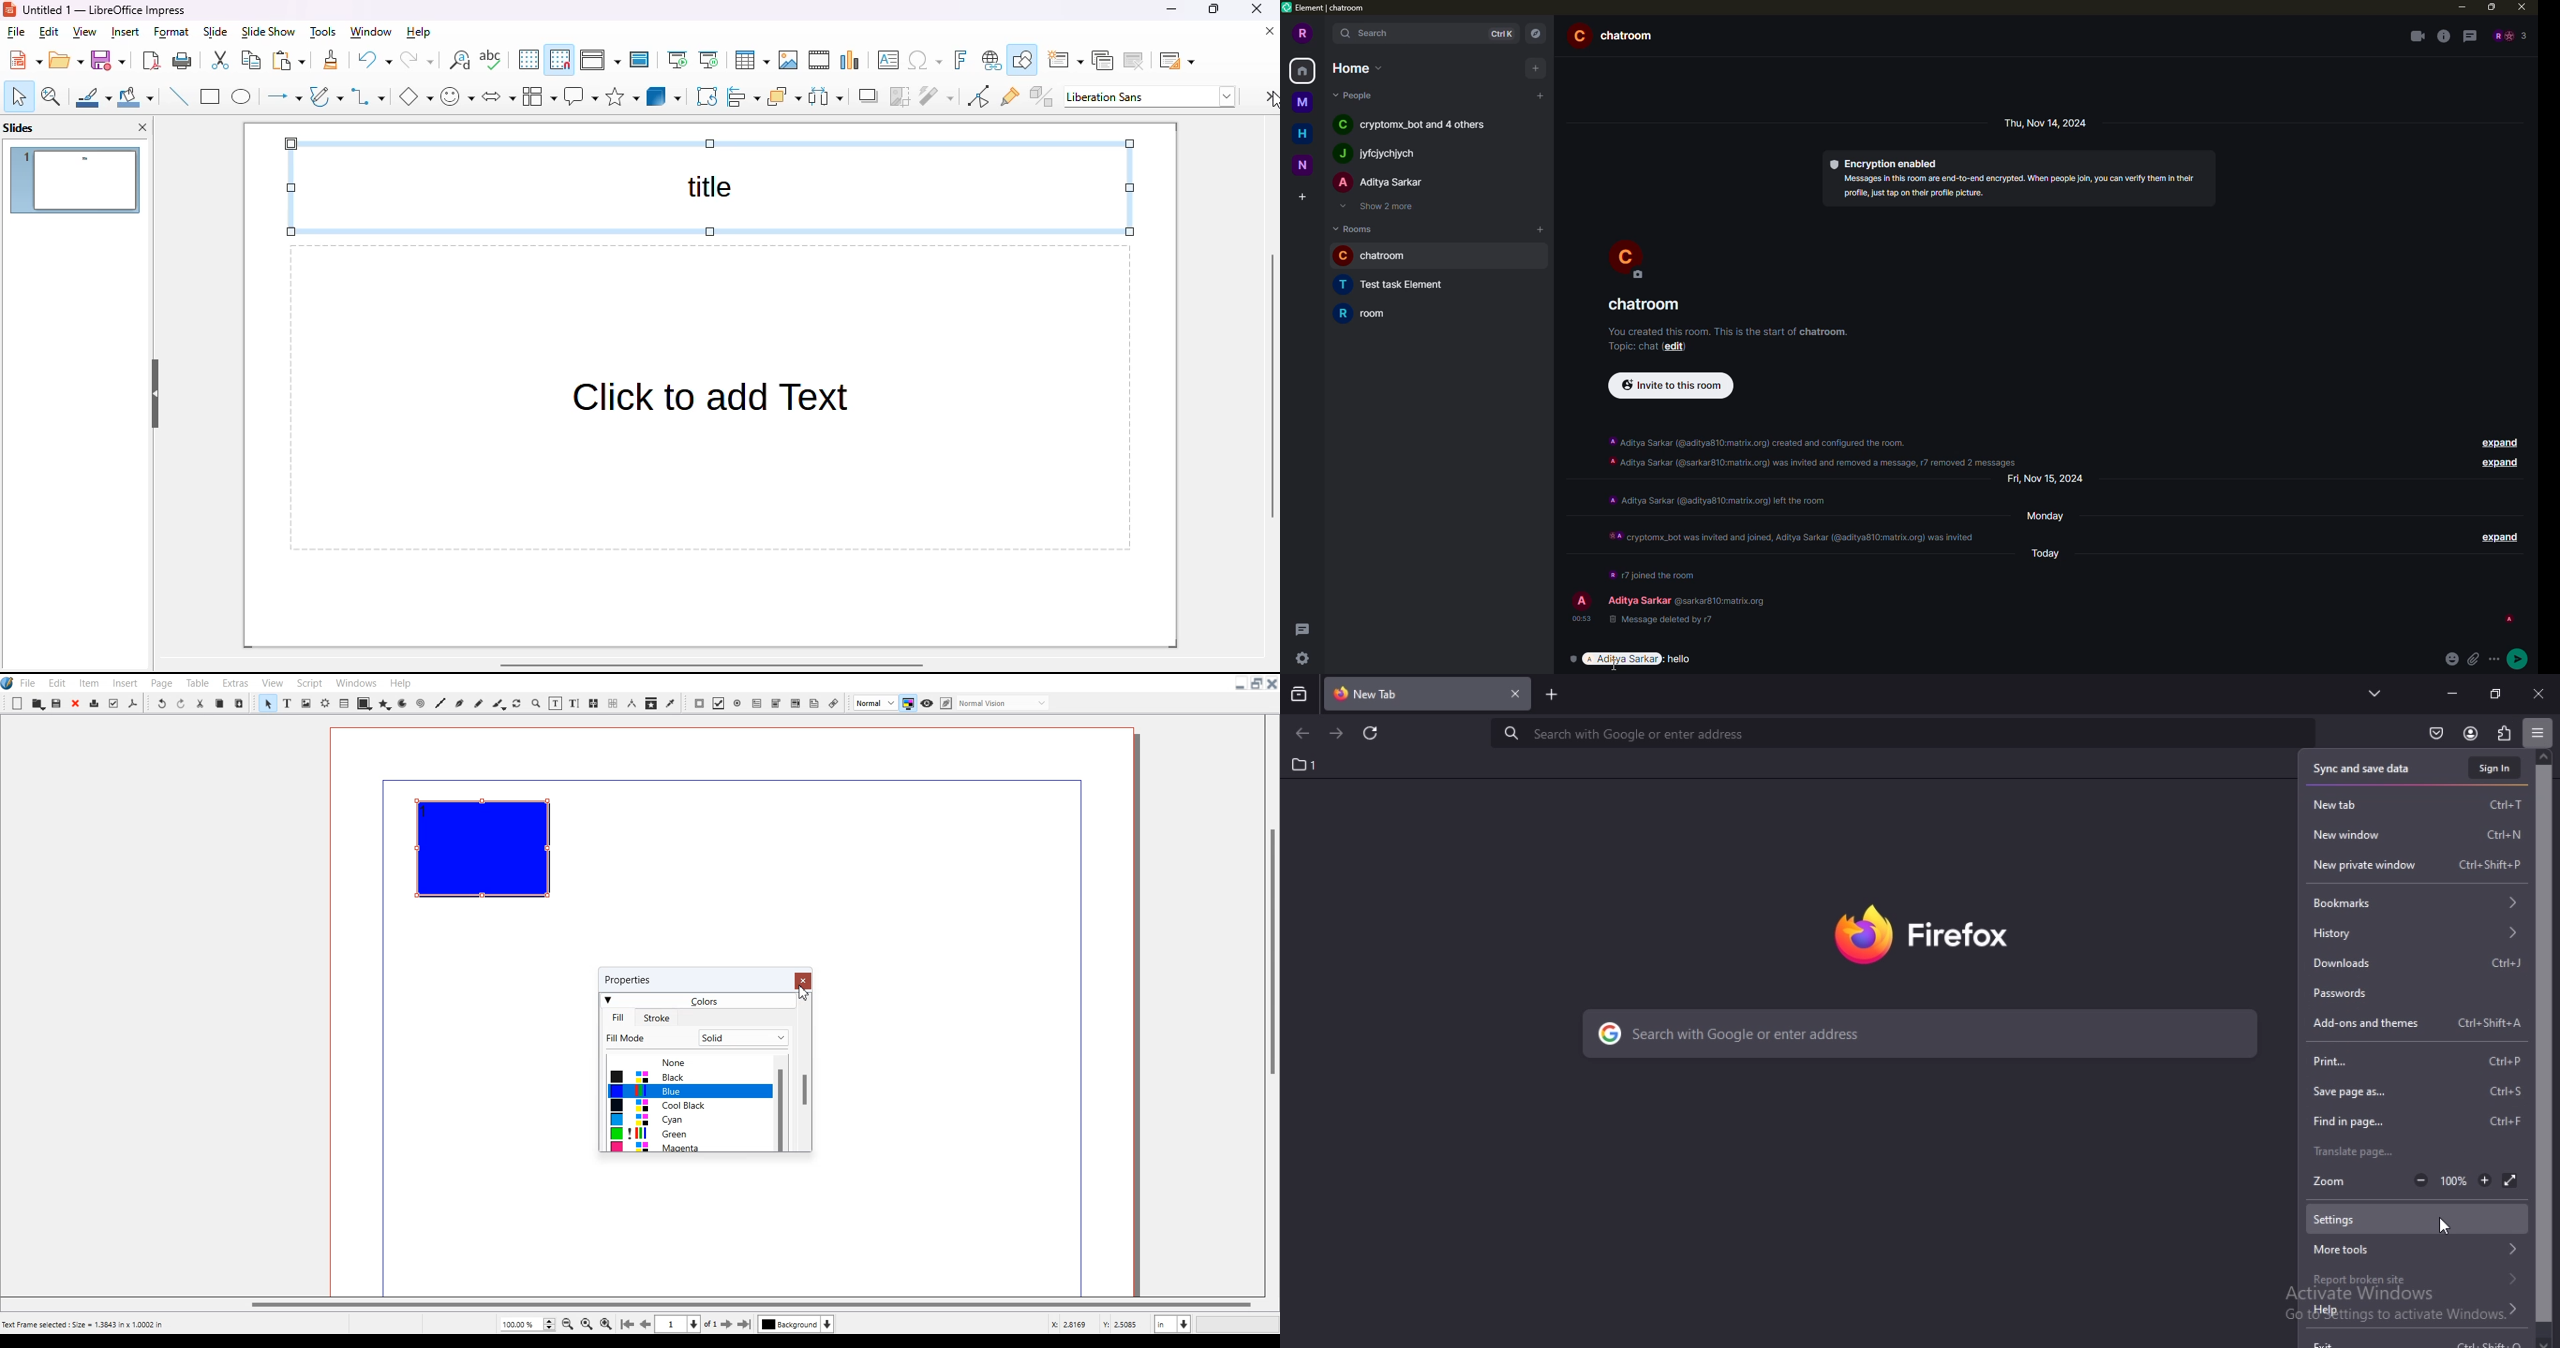 This screenshot has height=1372, width=2576. What do you see at coordinates (2434, 734) in the screenshot?
I see `save to pocket` at bounding box center [2434, 734].